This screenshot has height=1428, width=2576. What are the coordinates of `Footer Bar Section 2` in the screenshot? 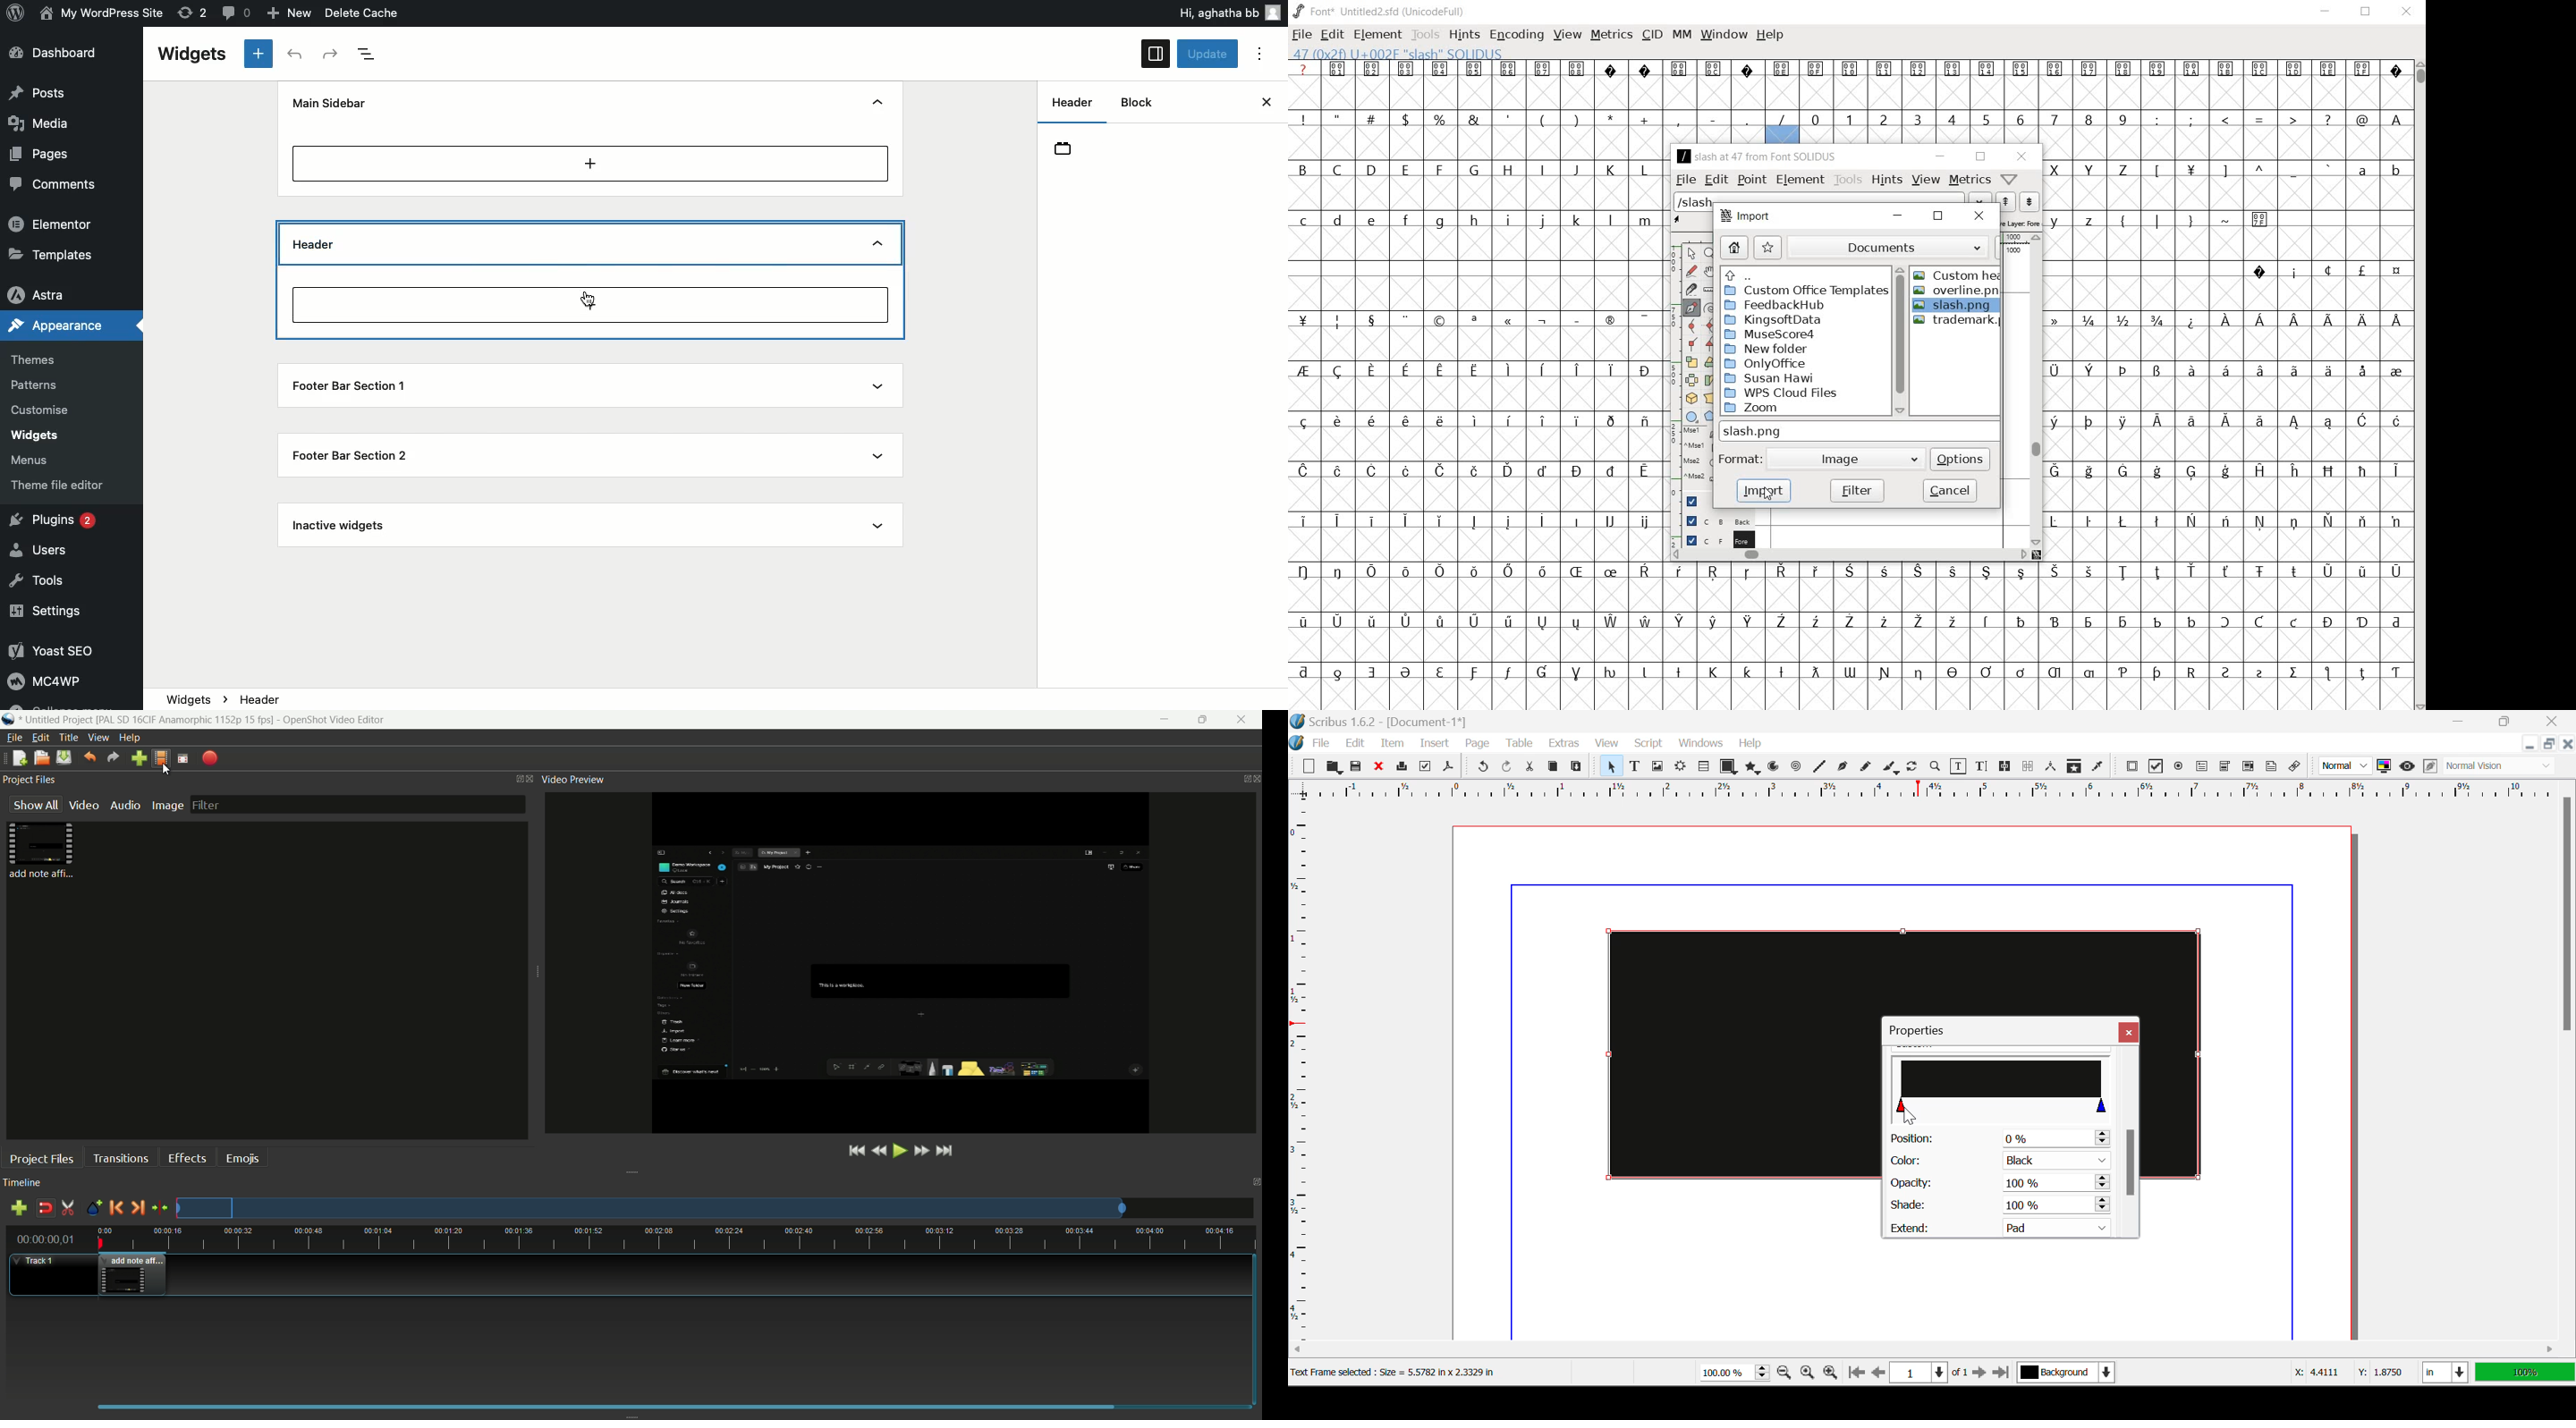 It's located at (354, 459).